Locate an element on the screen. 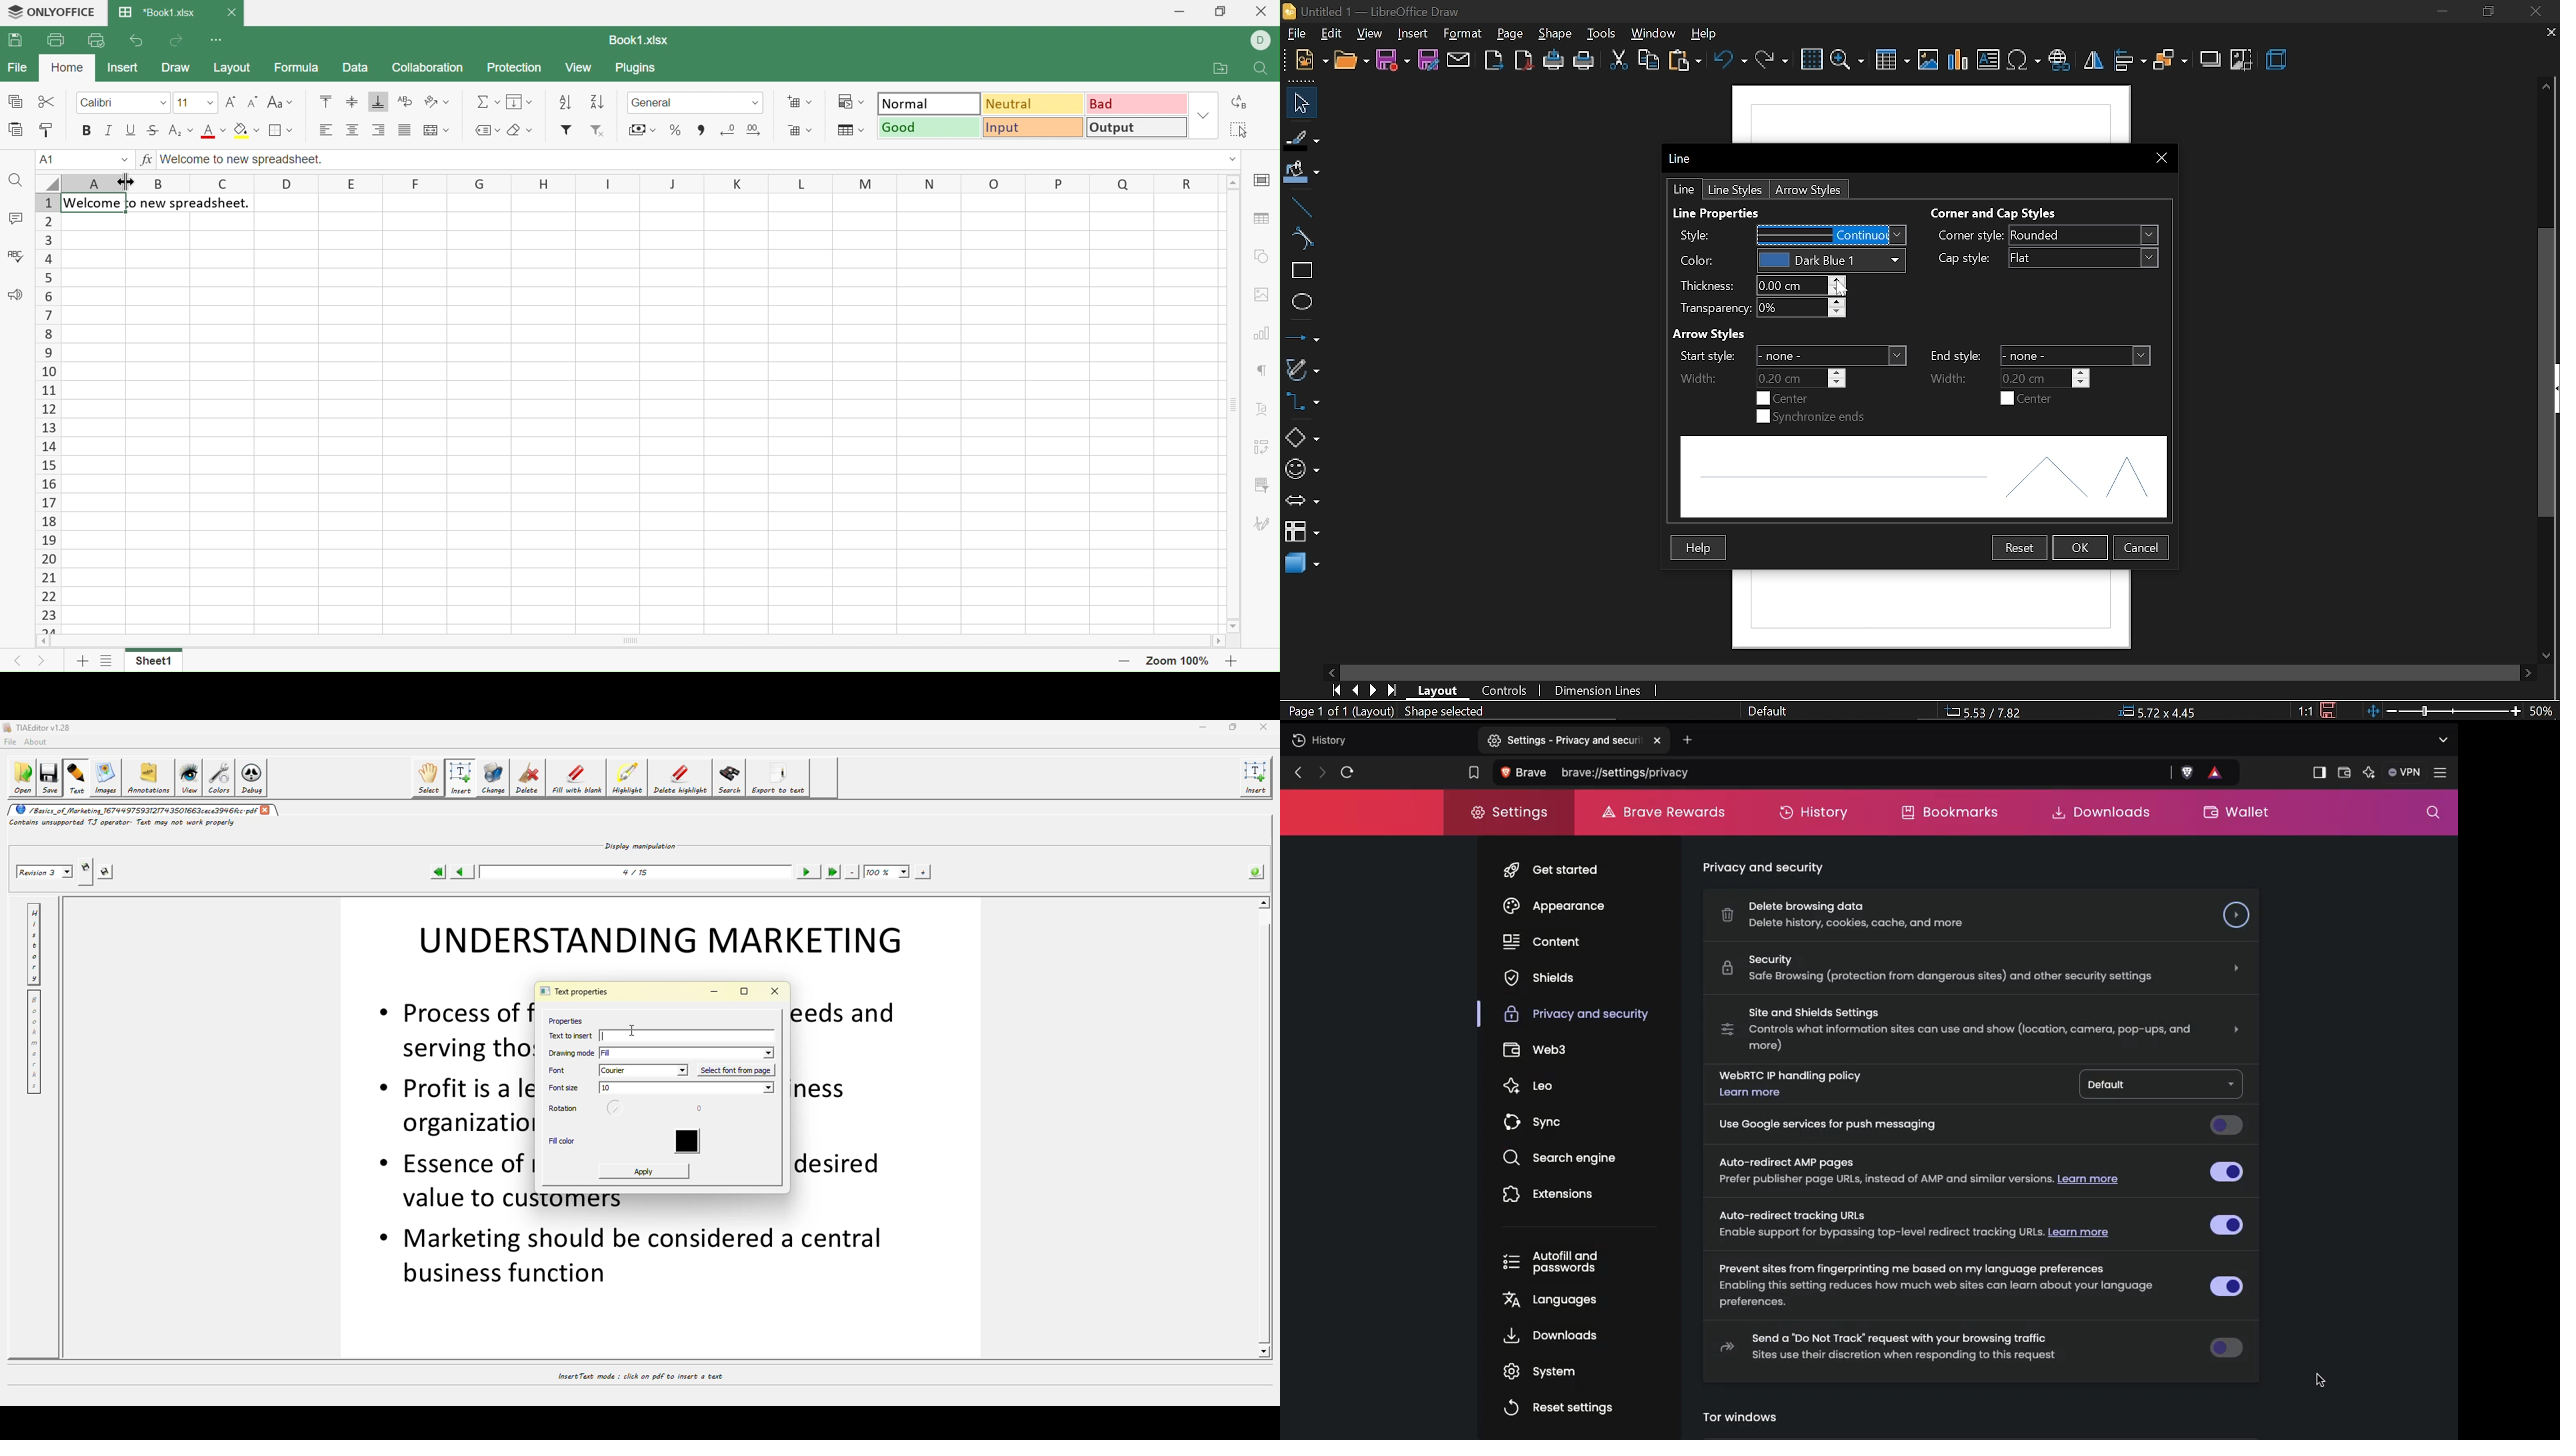 This screenshot has height=1456, width=2576. General is located at coordinates (696, 101).